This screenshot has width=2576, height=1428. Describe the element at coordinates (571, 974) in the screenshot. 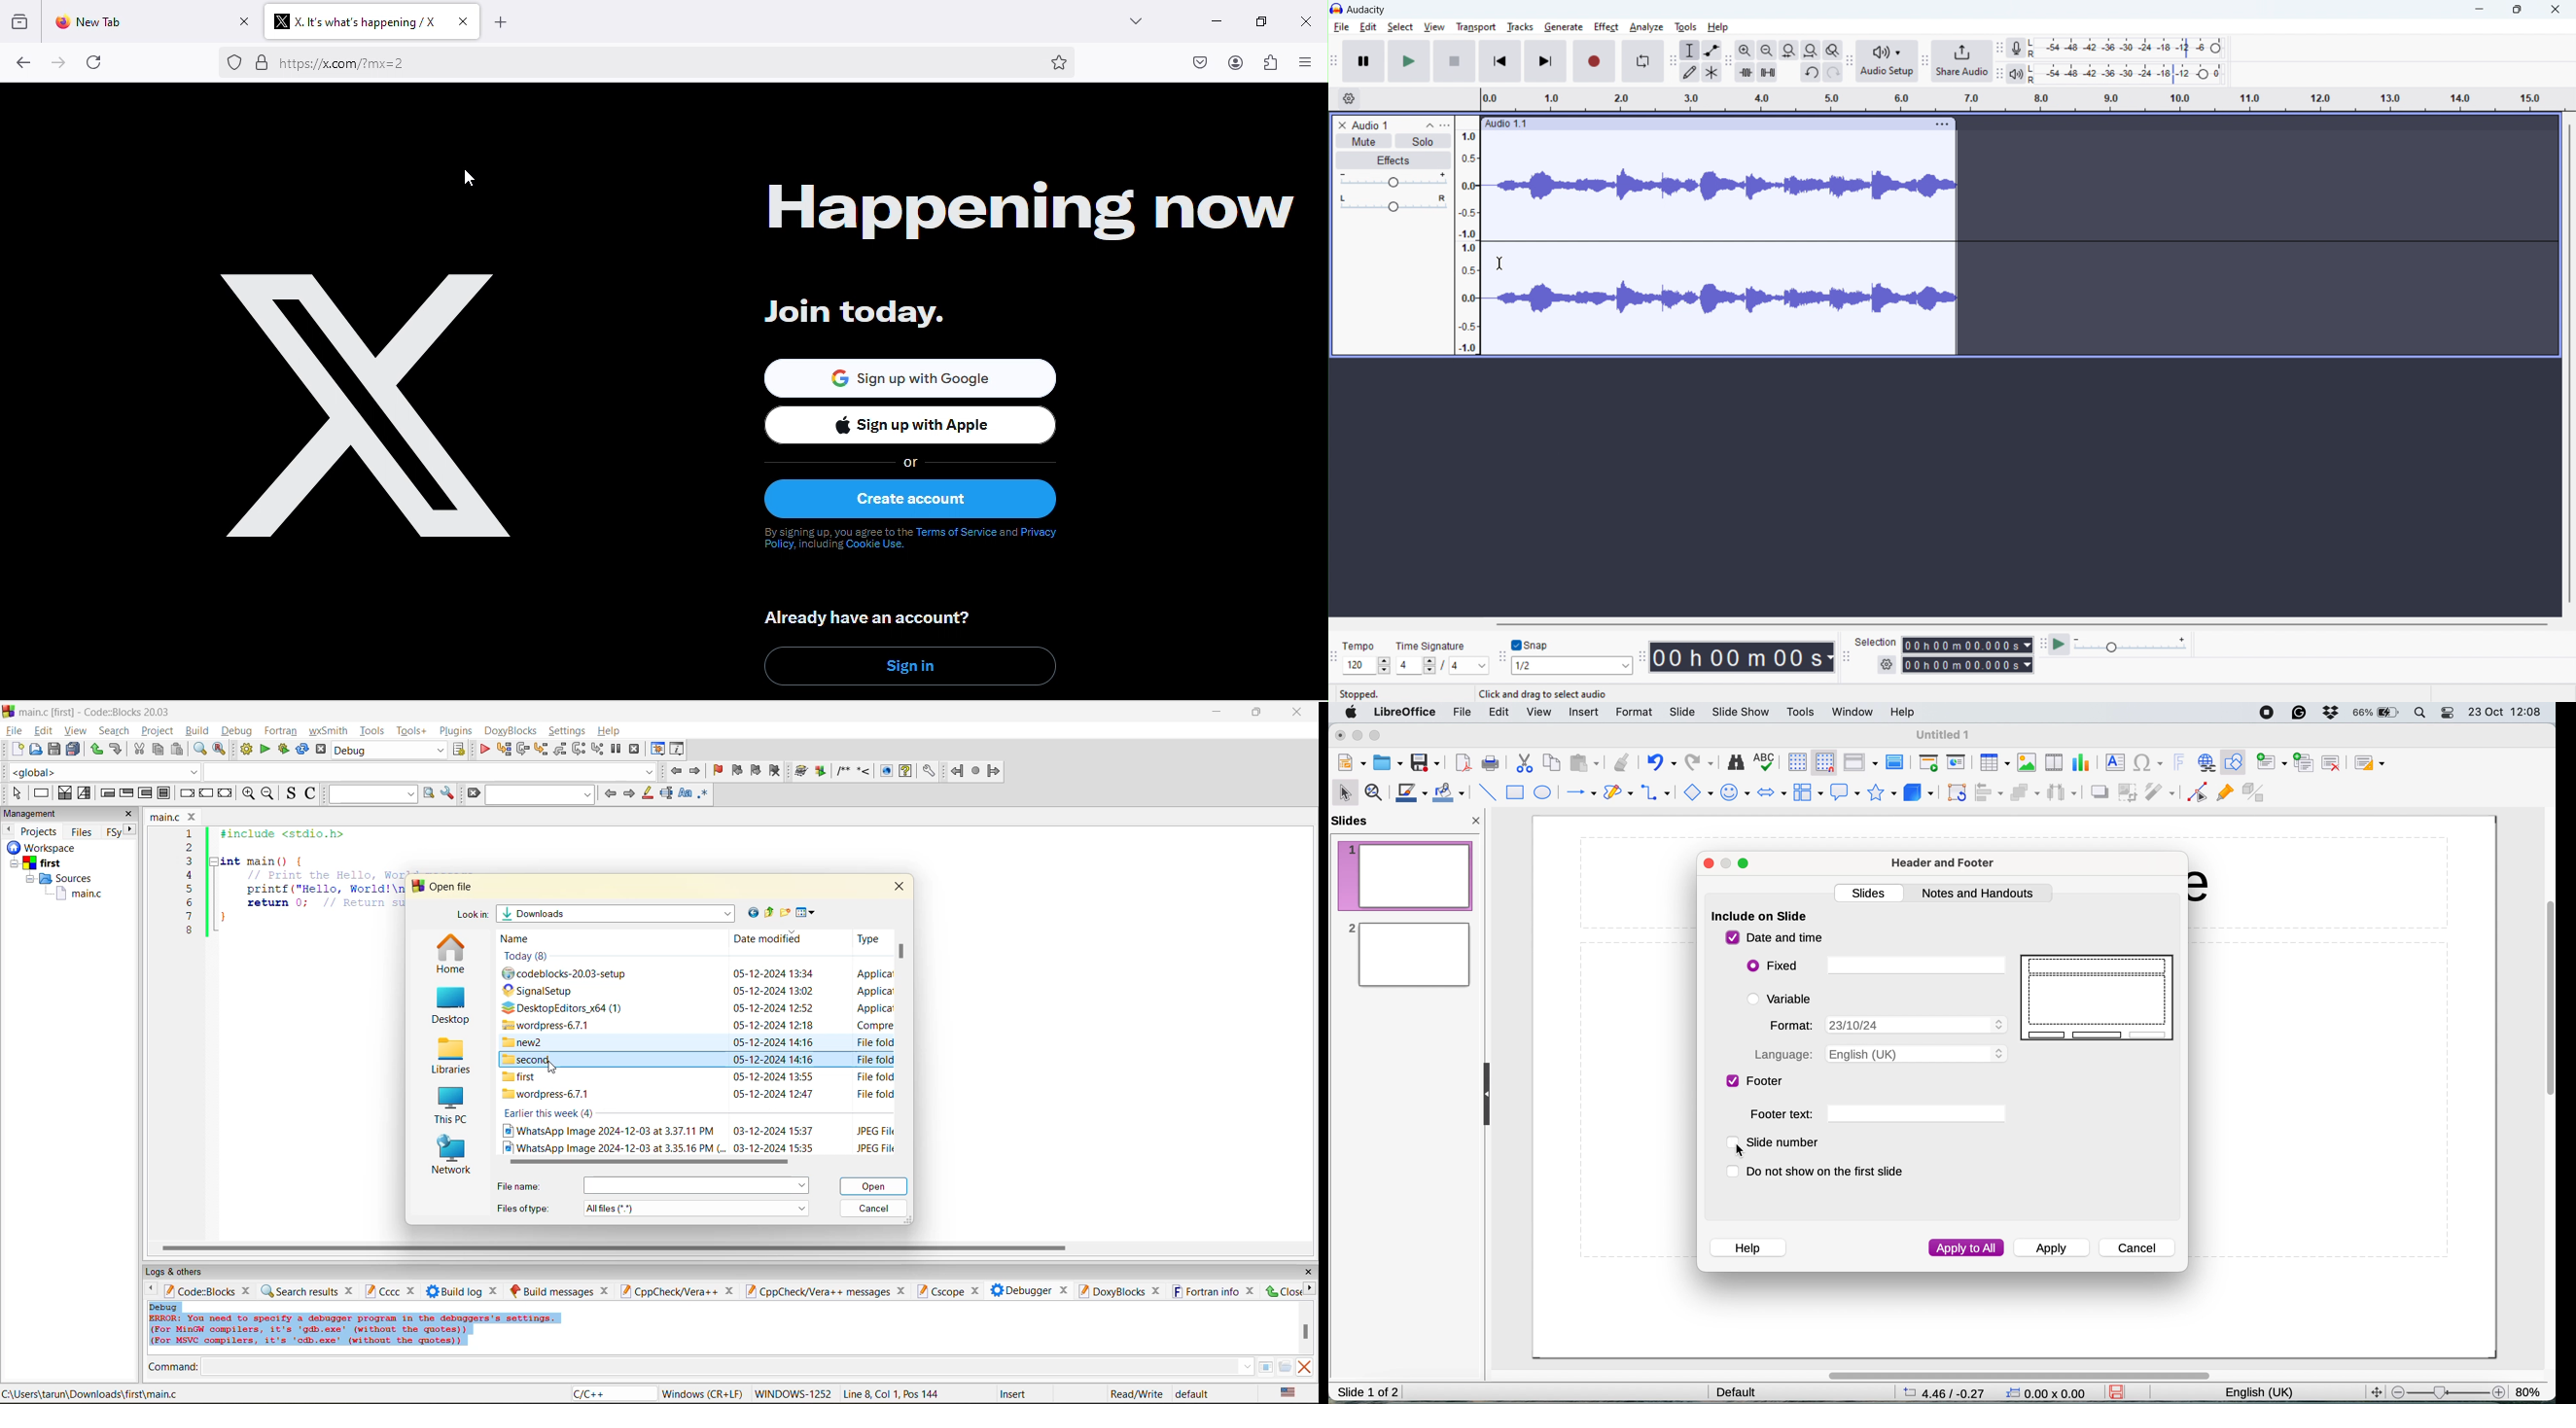

I see `codeblocks setup file` at that location.